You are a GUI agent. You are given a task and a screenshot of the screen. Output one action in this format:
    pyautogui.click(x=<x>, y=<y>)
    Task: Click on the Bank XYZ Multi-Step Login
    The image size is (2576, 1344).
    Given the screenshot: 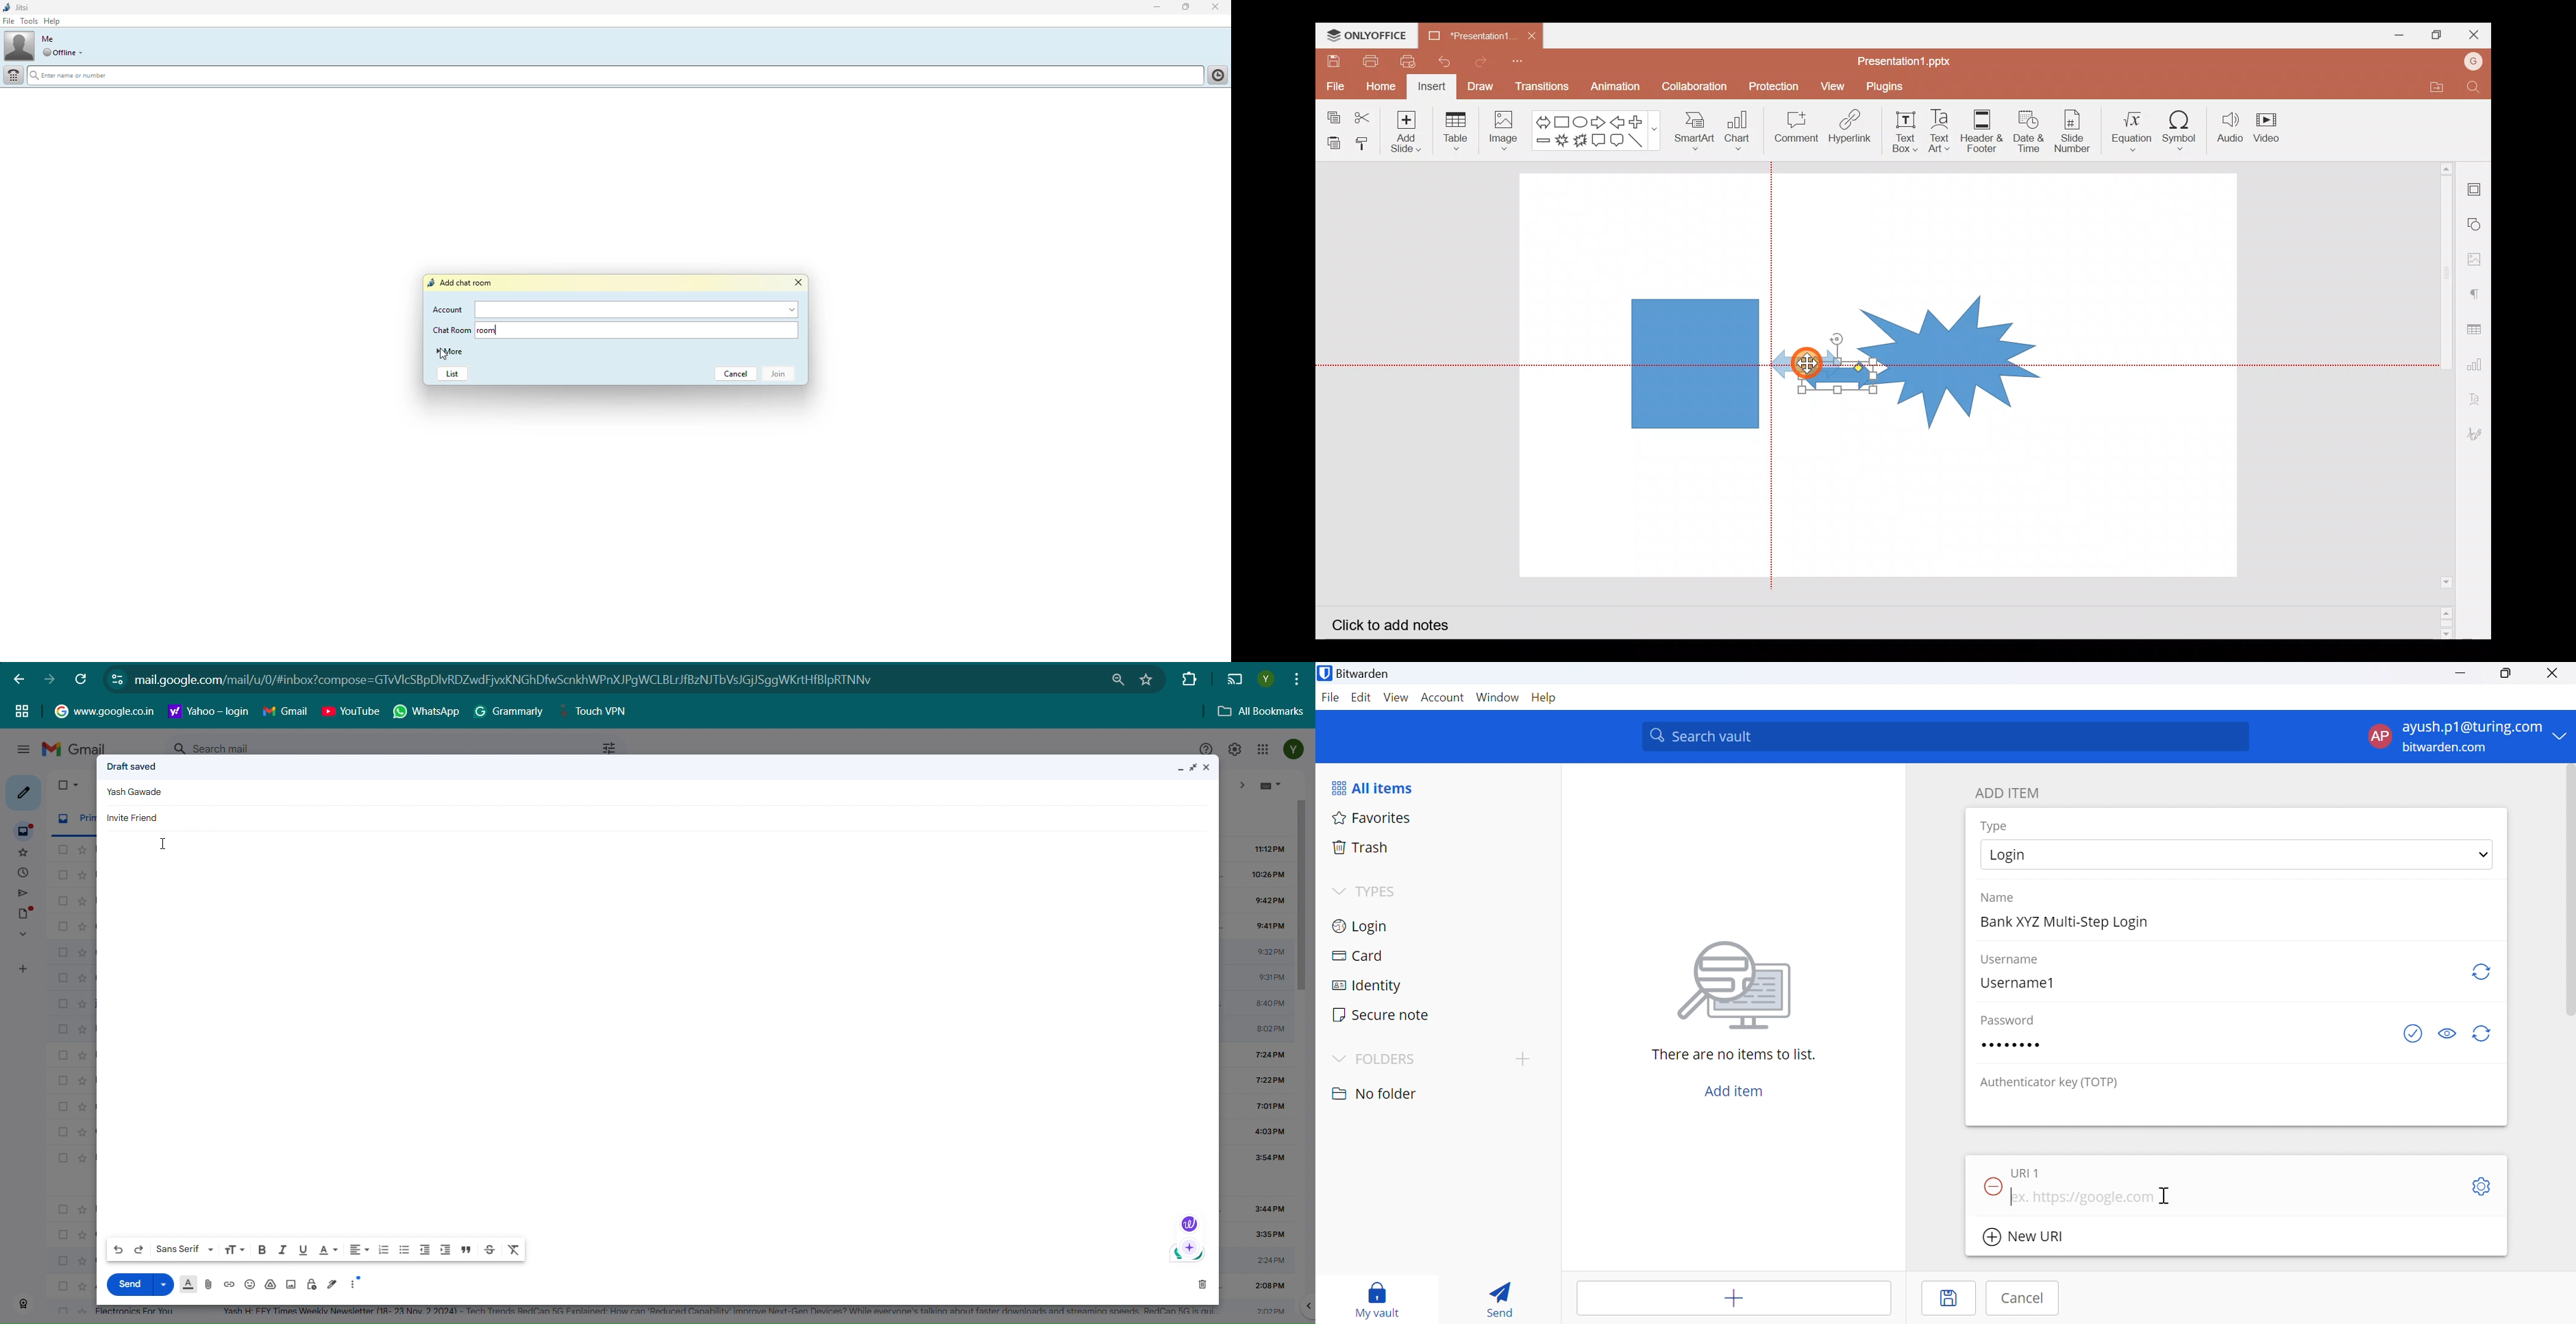 What is the action you would take?
    pyautogui.click(x=2066, y=923)
    